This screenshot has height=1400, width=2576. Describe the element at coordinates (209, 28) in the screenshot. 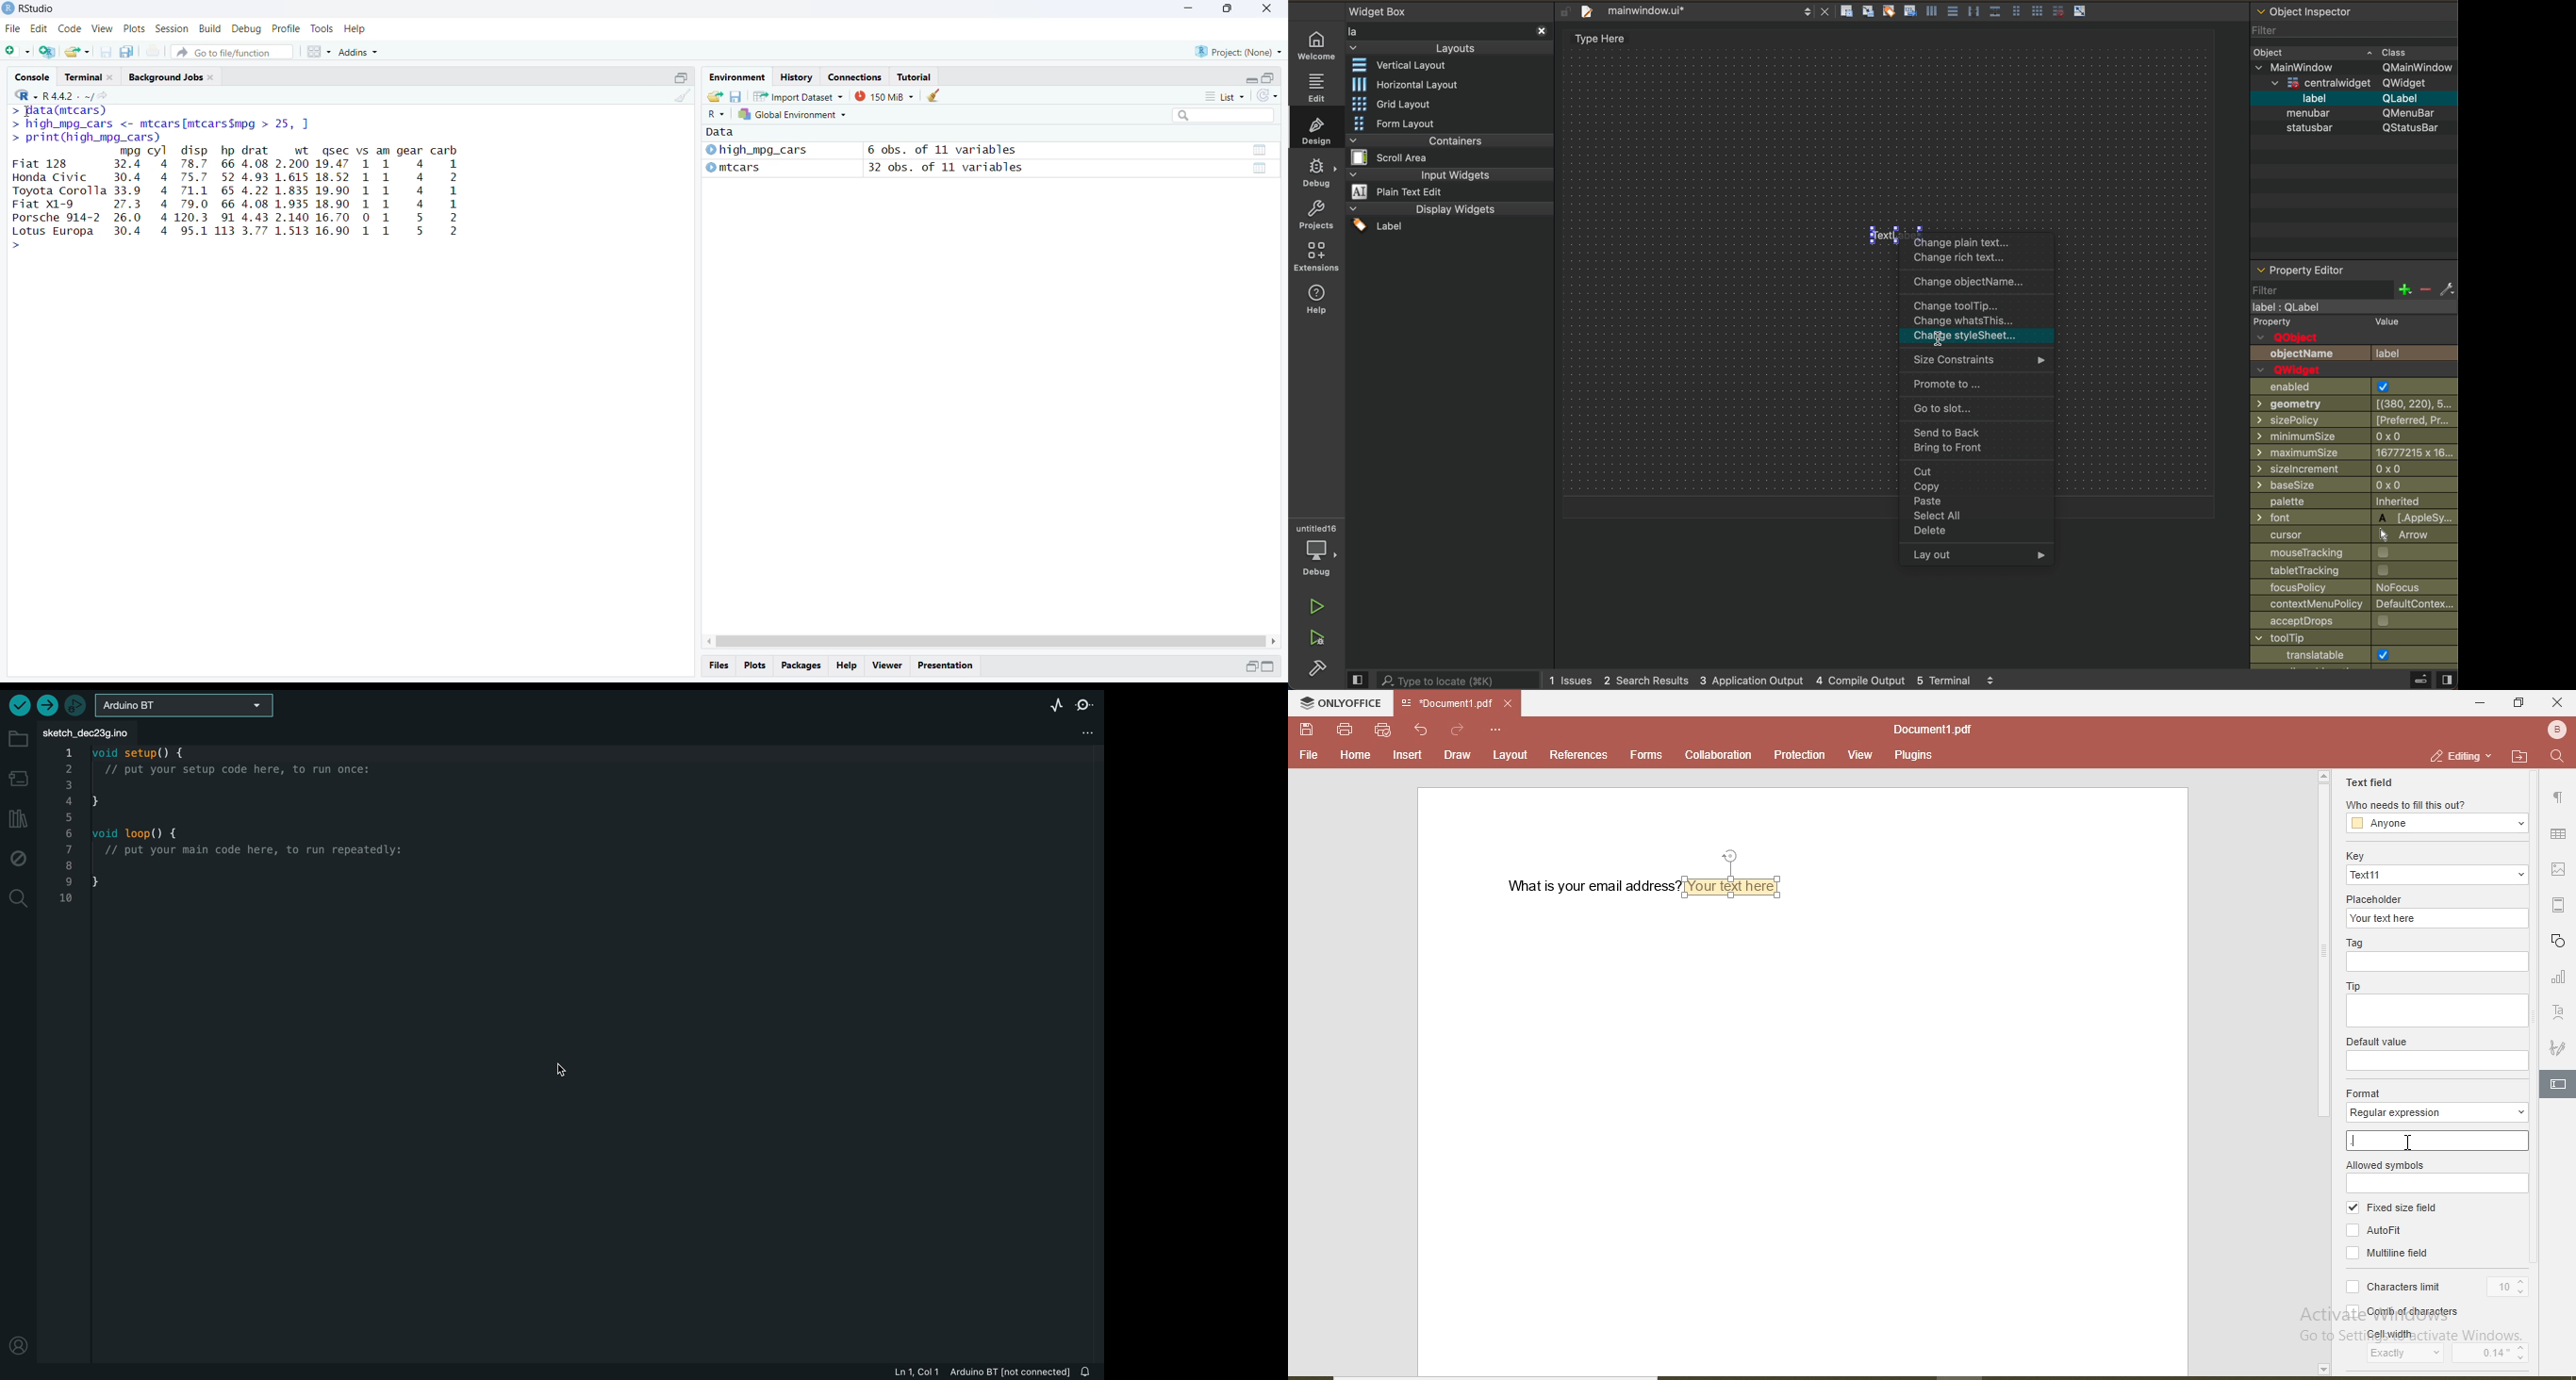

I see `Build` at that location.